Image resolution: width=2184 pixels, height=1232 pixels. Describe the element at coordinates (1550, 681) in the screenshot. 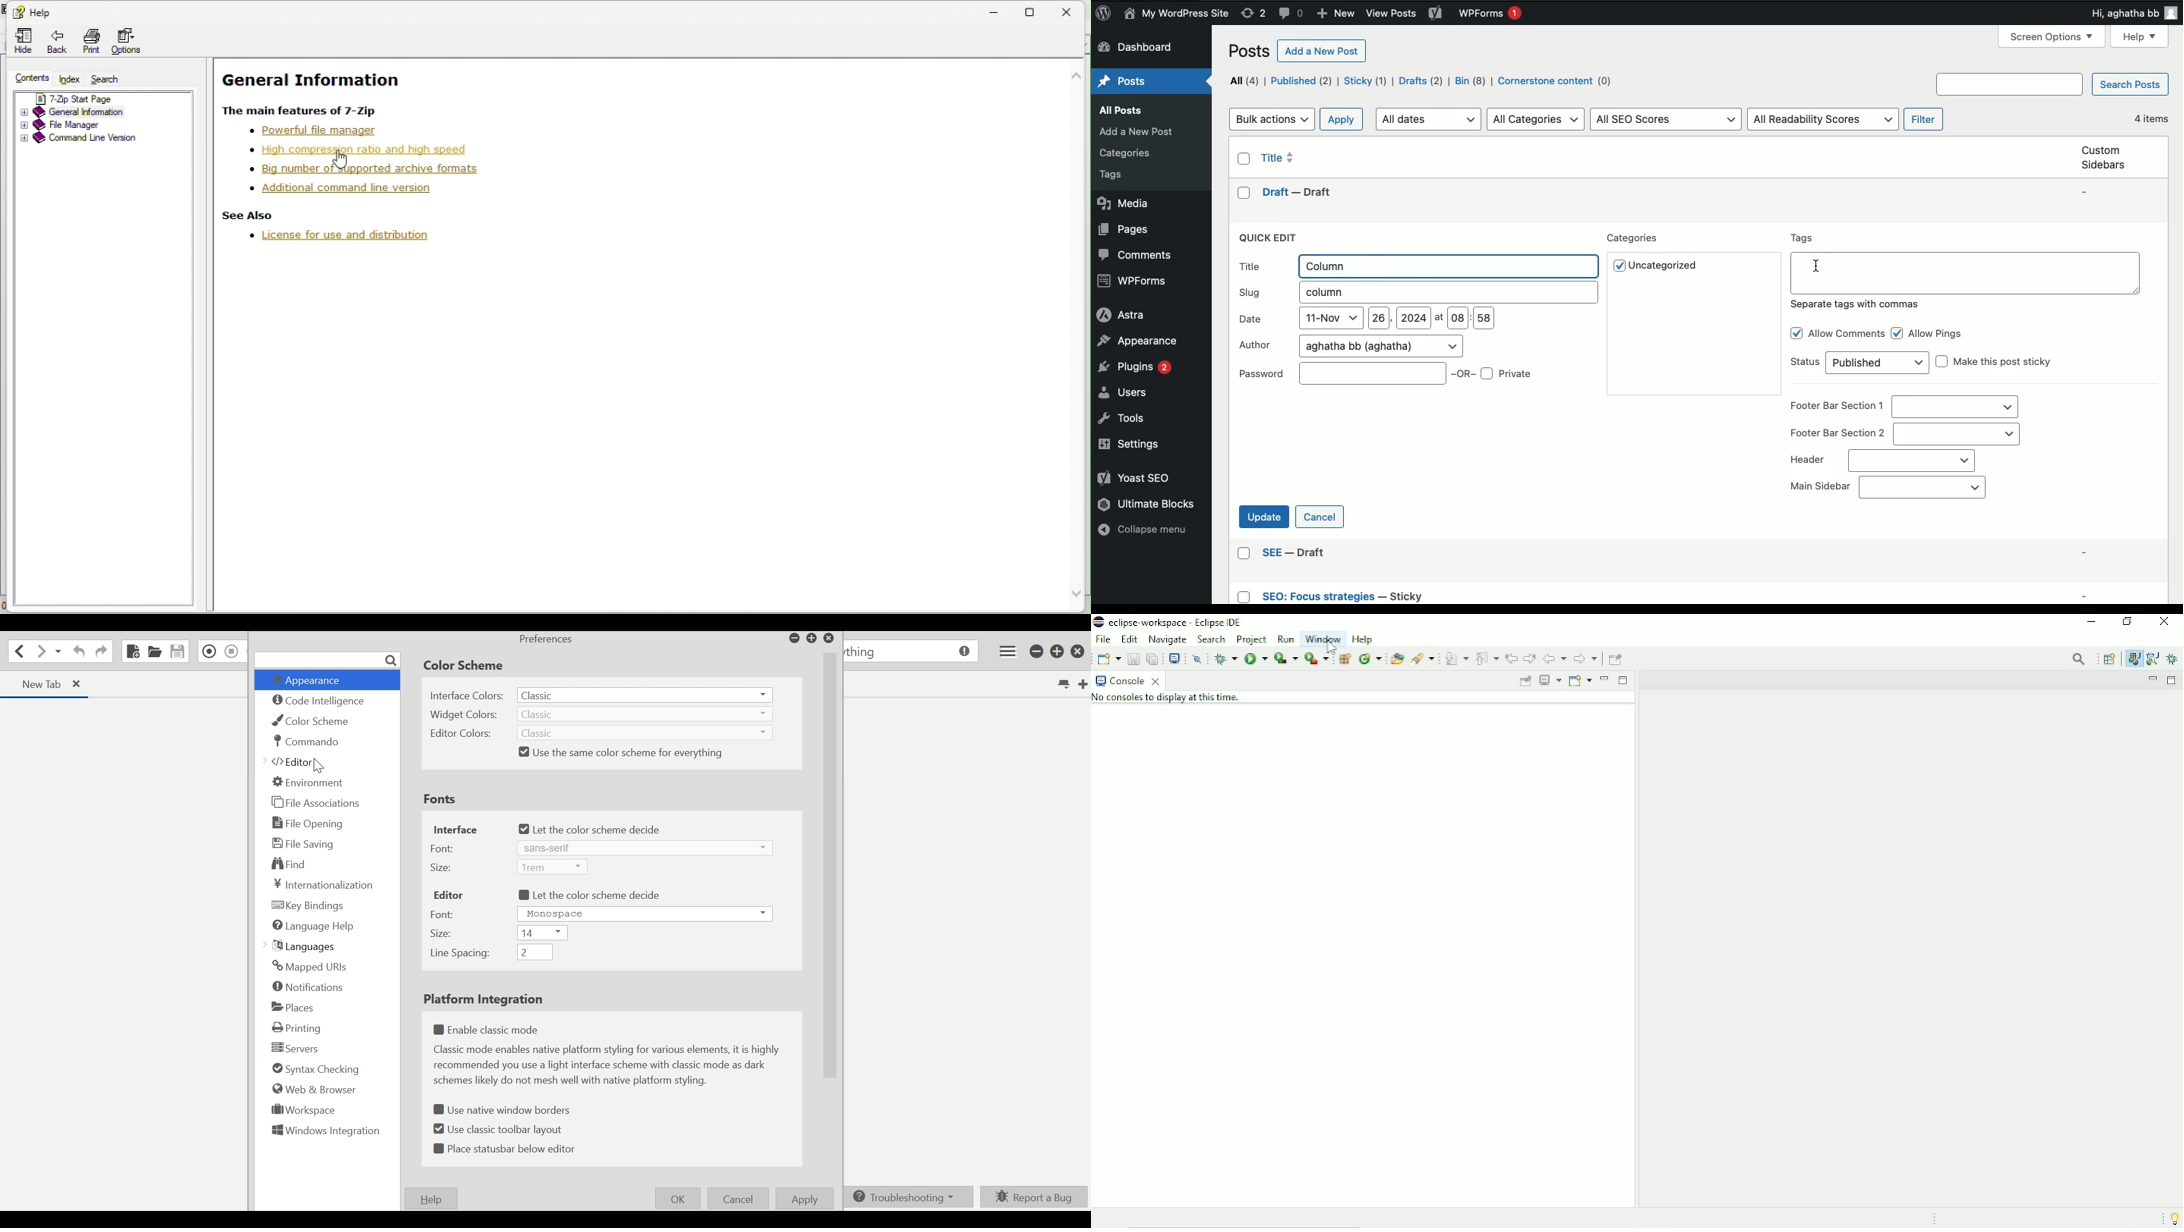

I see `Display selected console` at that location.